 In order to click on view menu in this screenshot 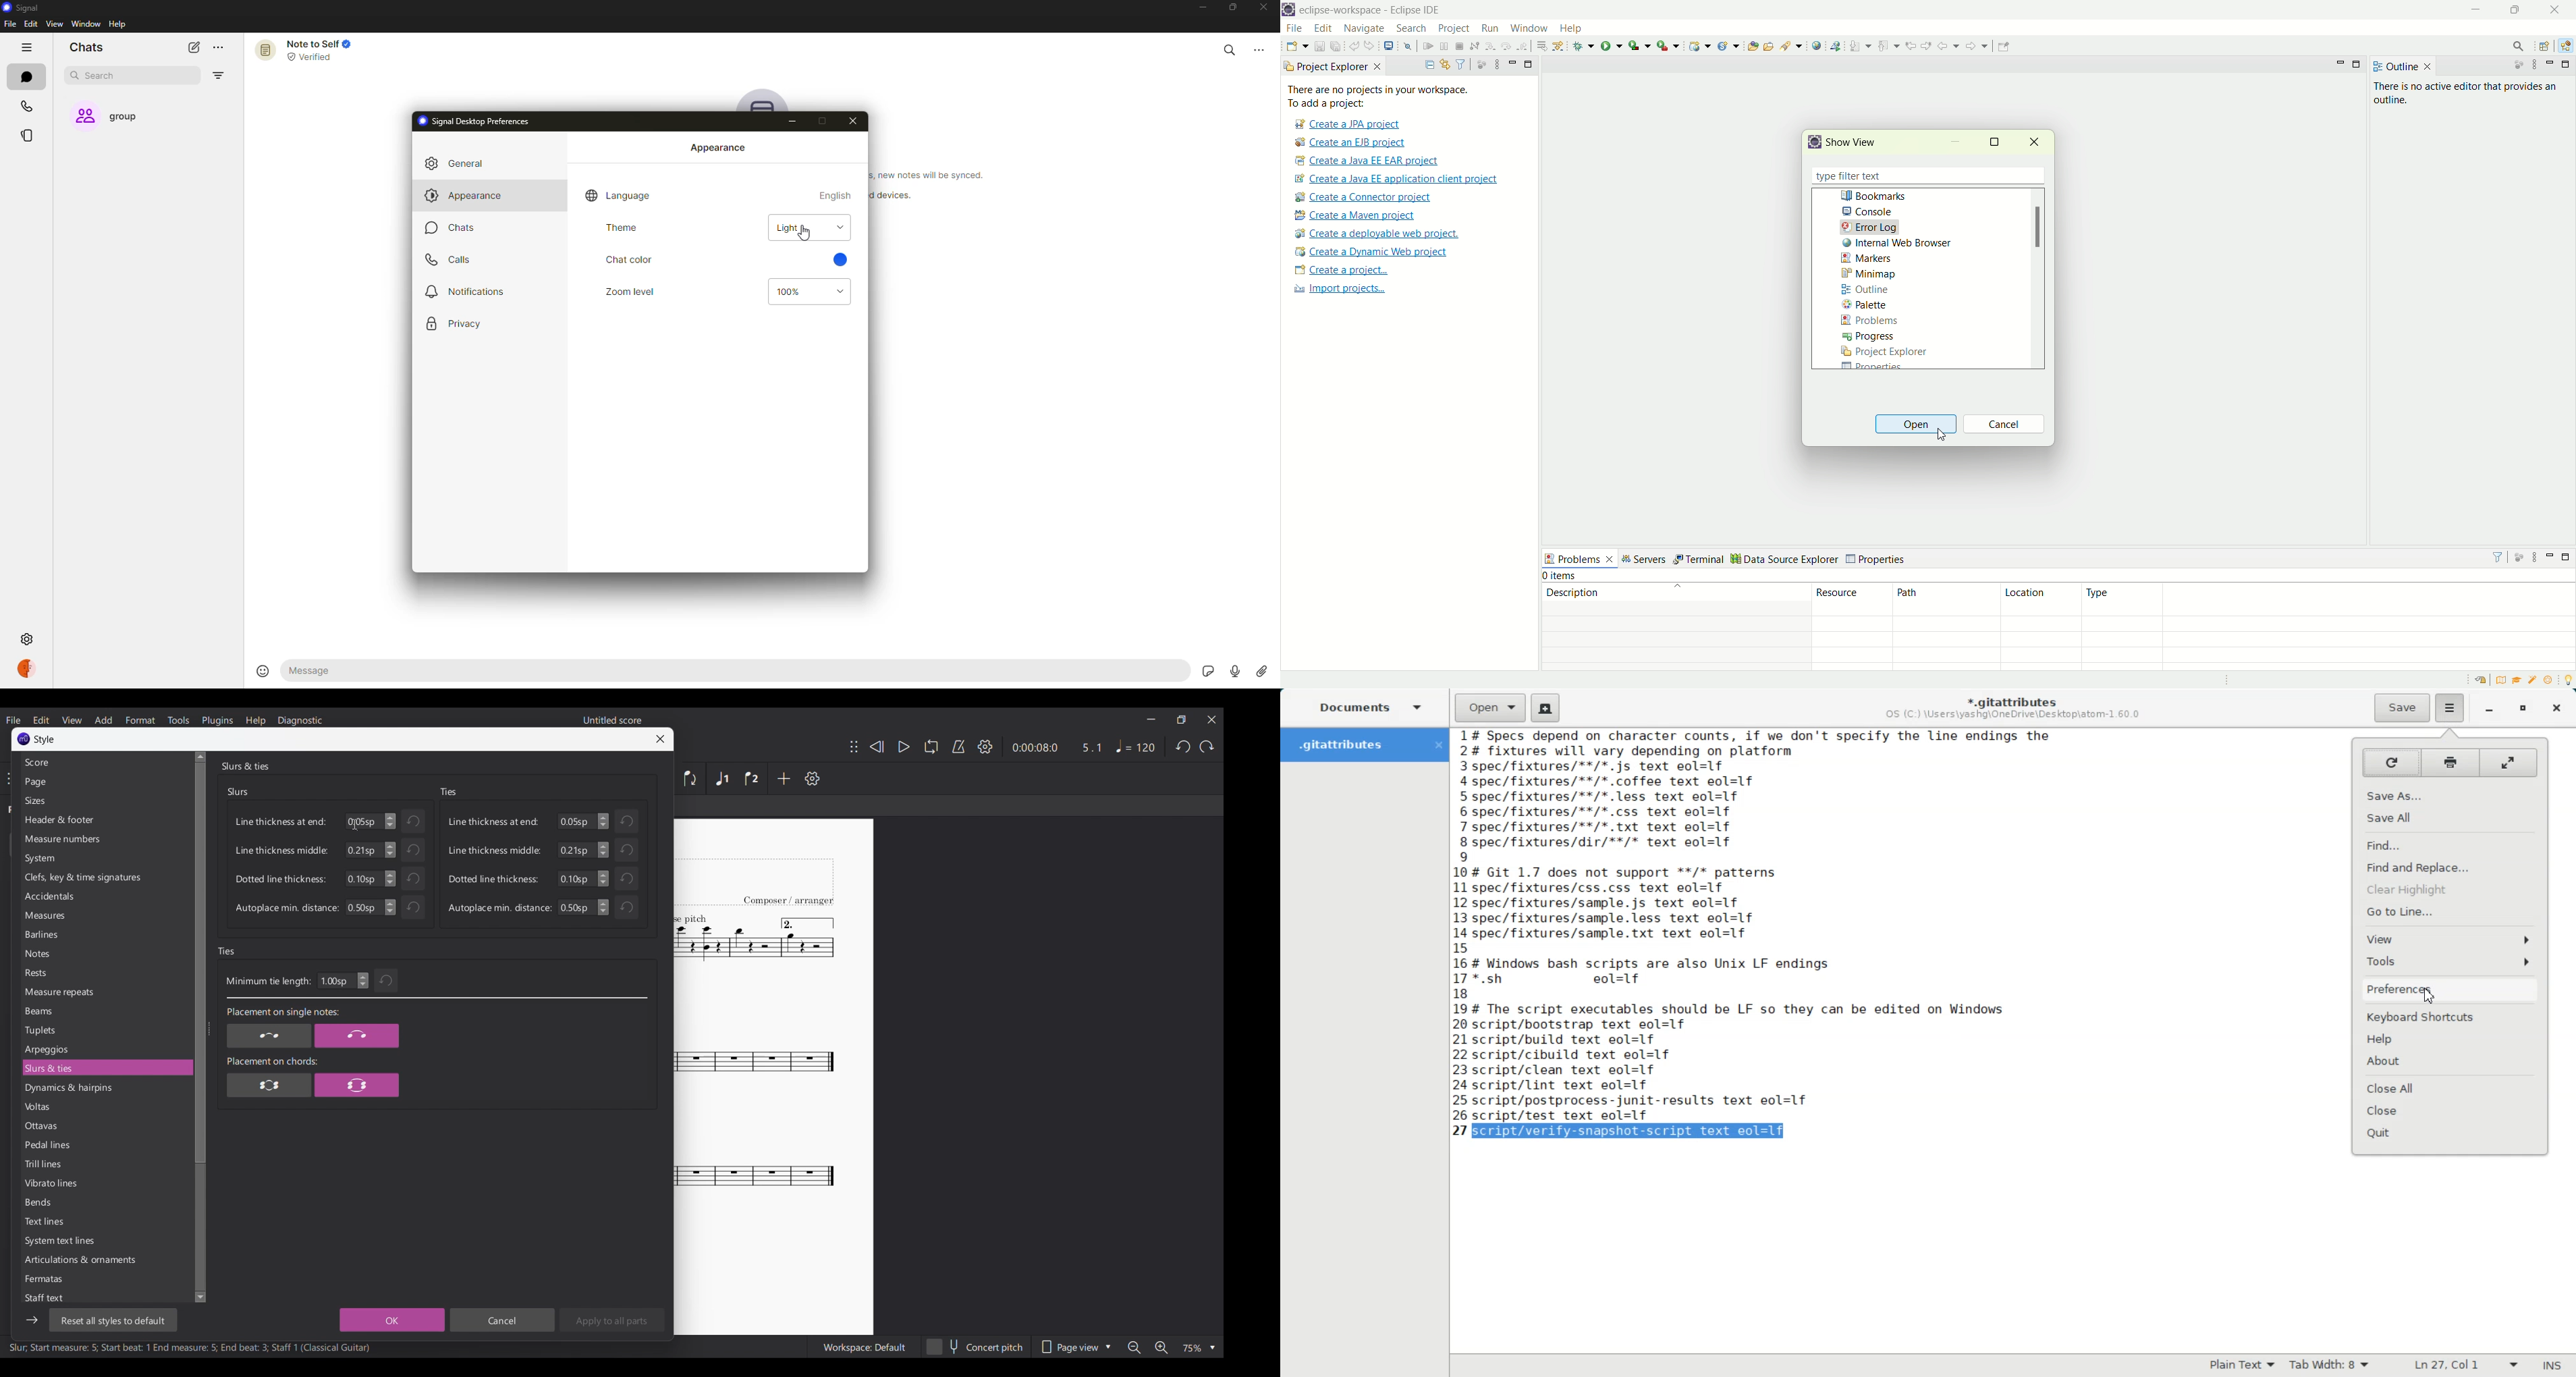, I will do `click(1494, 64)`.